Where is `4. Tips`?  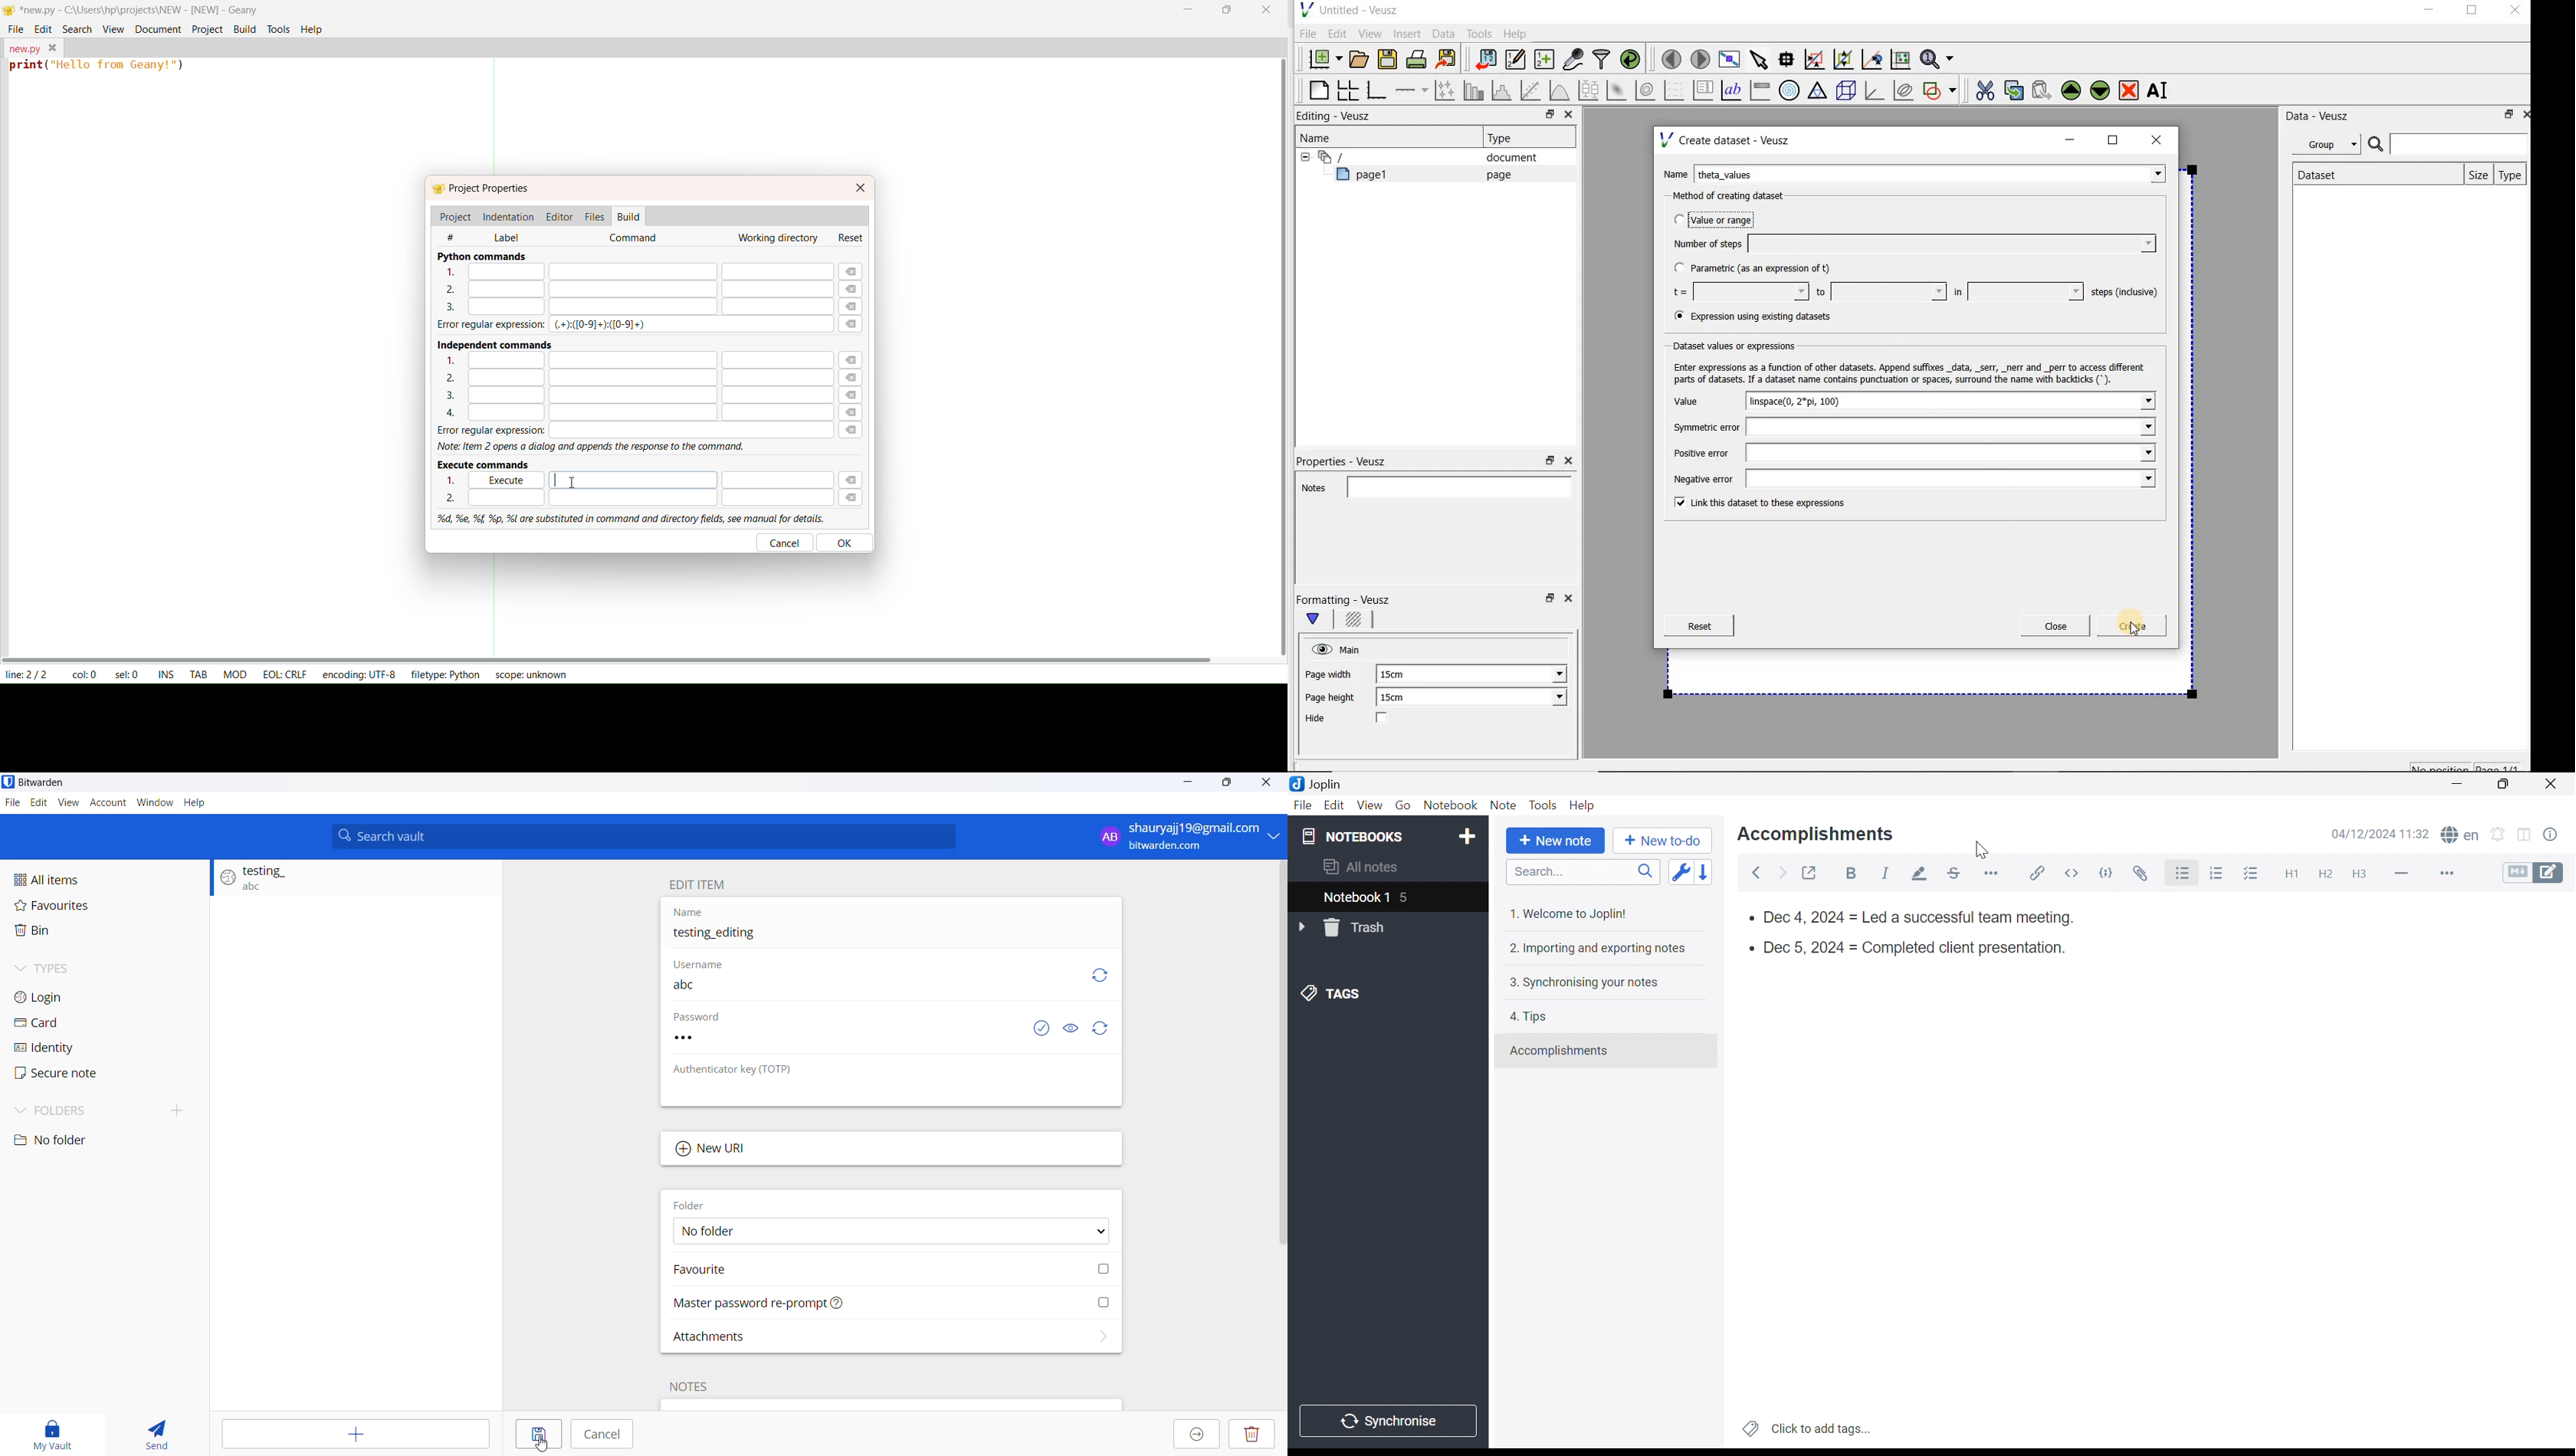 4. Tips is located at coordinates (1528, 1018).